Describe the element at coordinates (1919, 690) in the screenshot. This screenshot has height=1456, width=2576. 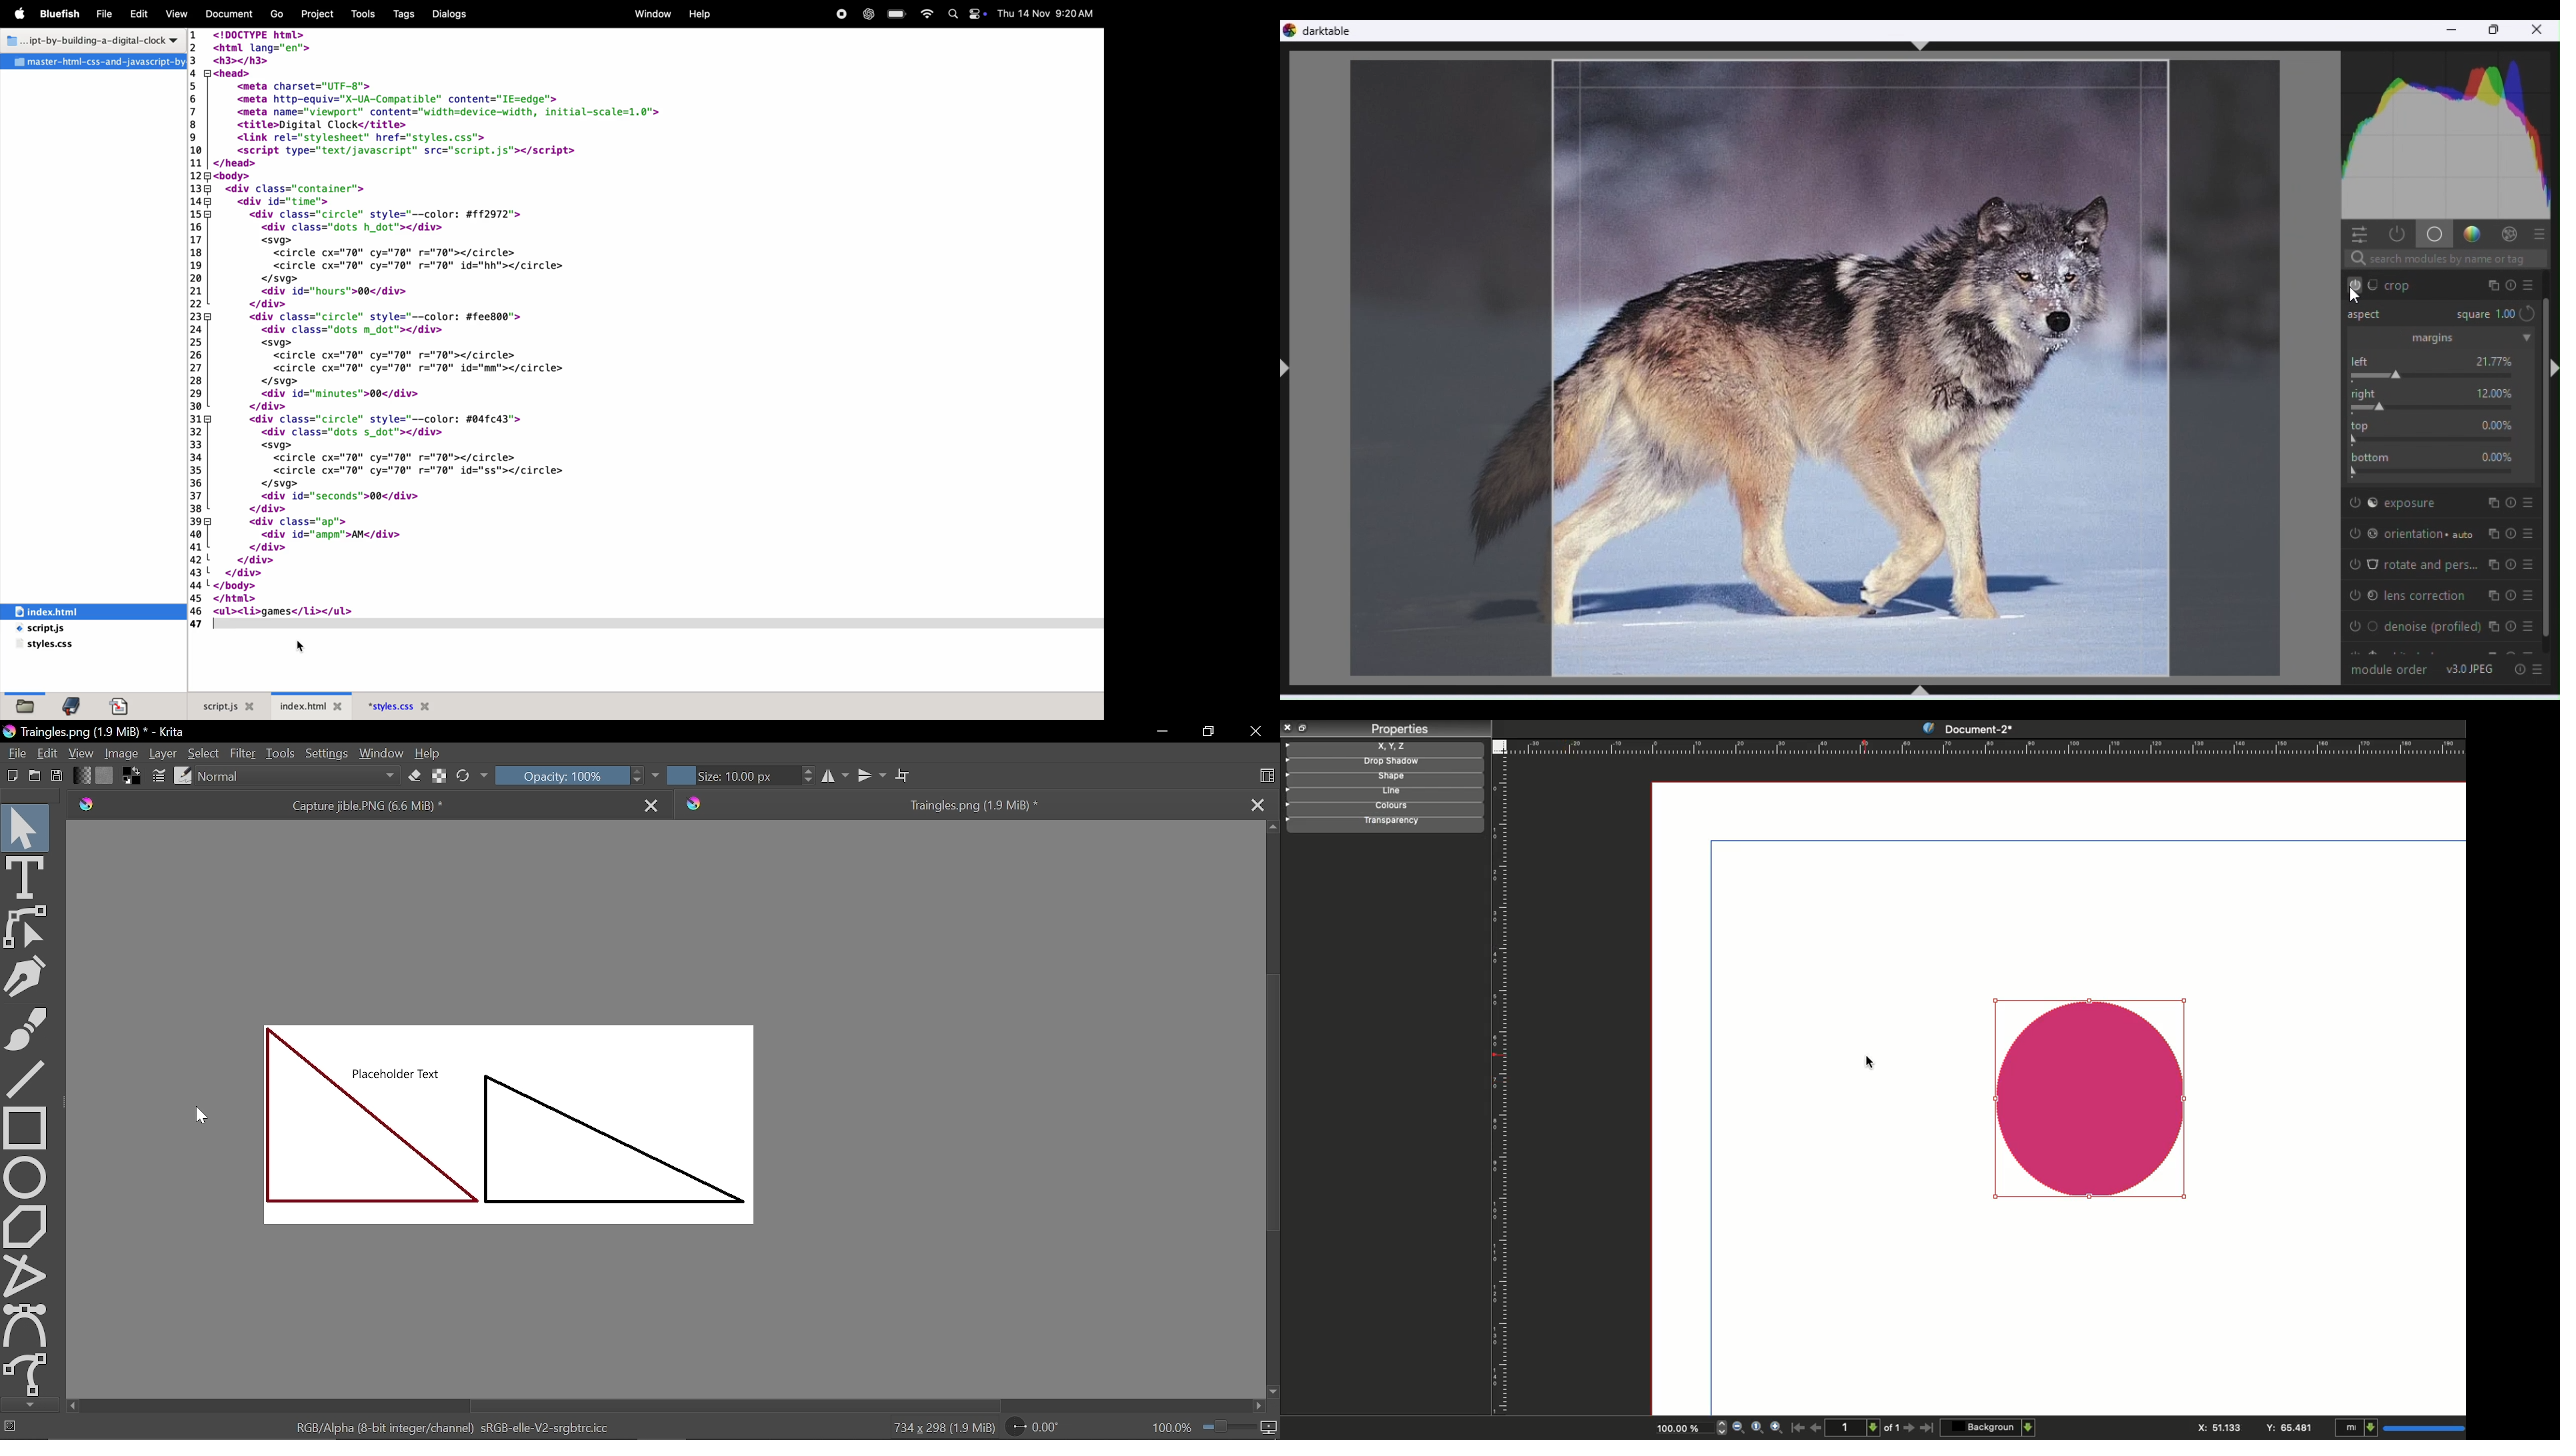
I see `ctrl+shift+b` at that location.